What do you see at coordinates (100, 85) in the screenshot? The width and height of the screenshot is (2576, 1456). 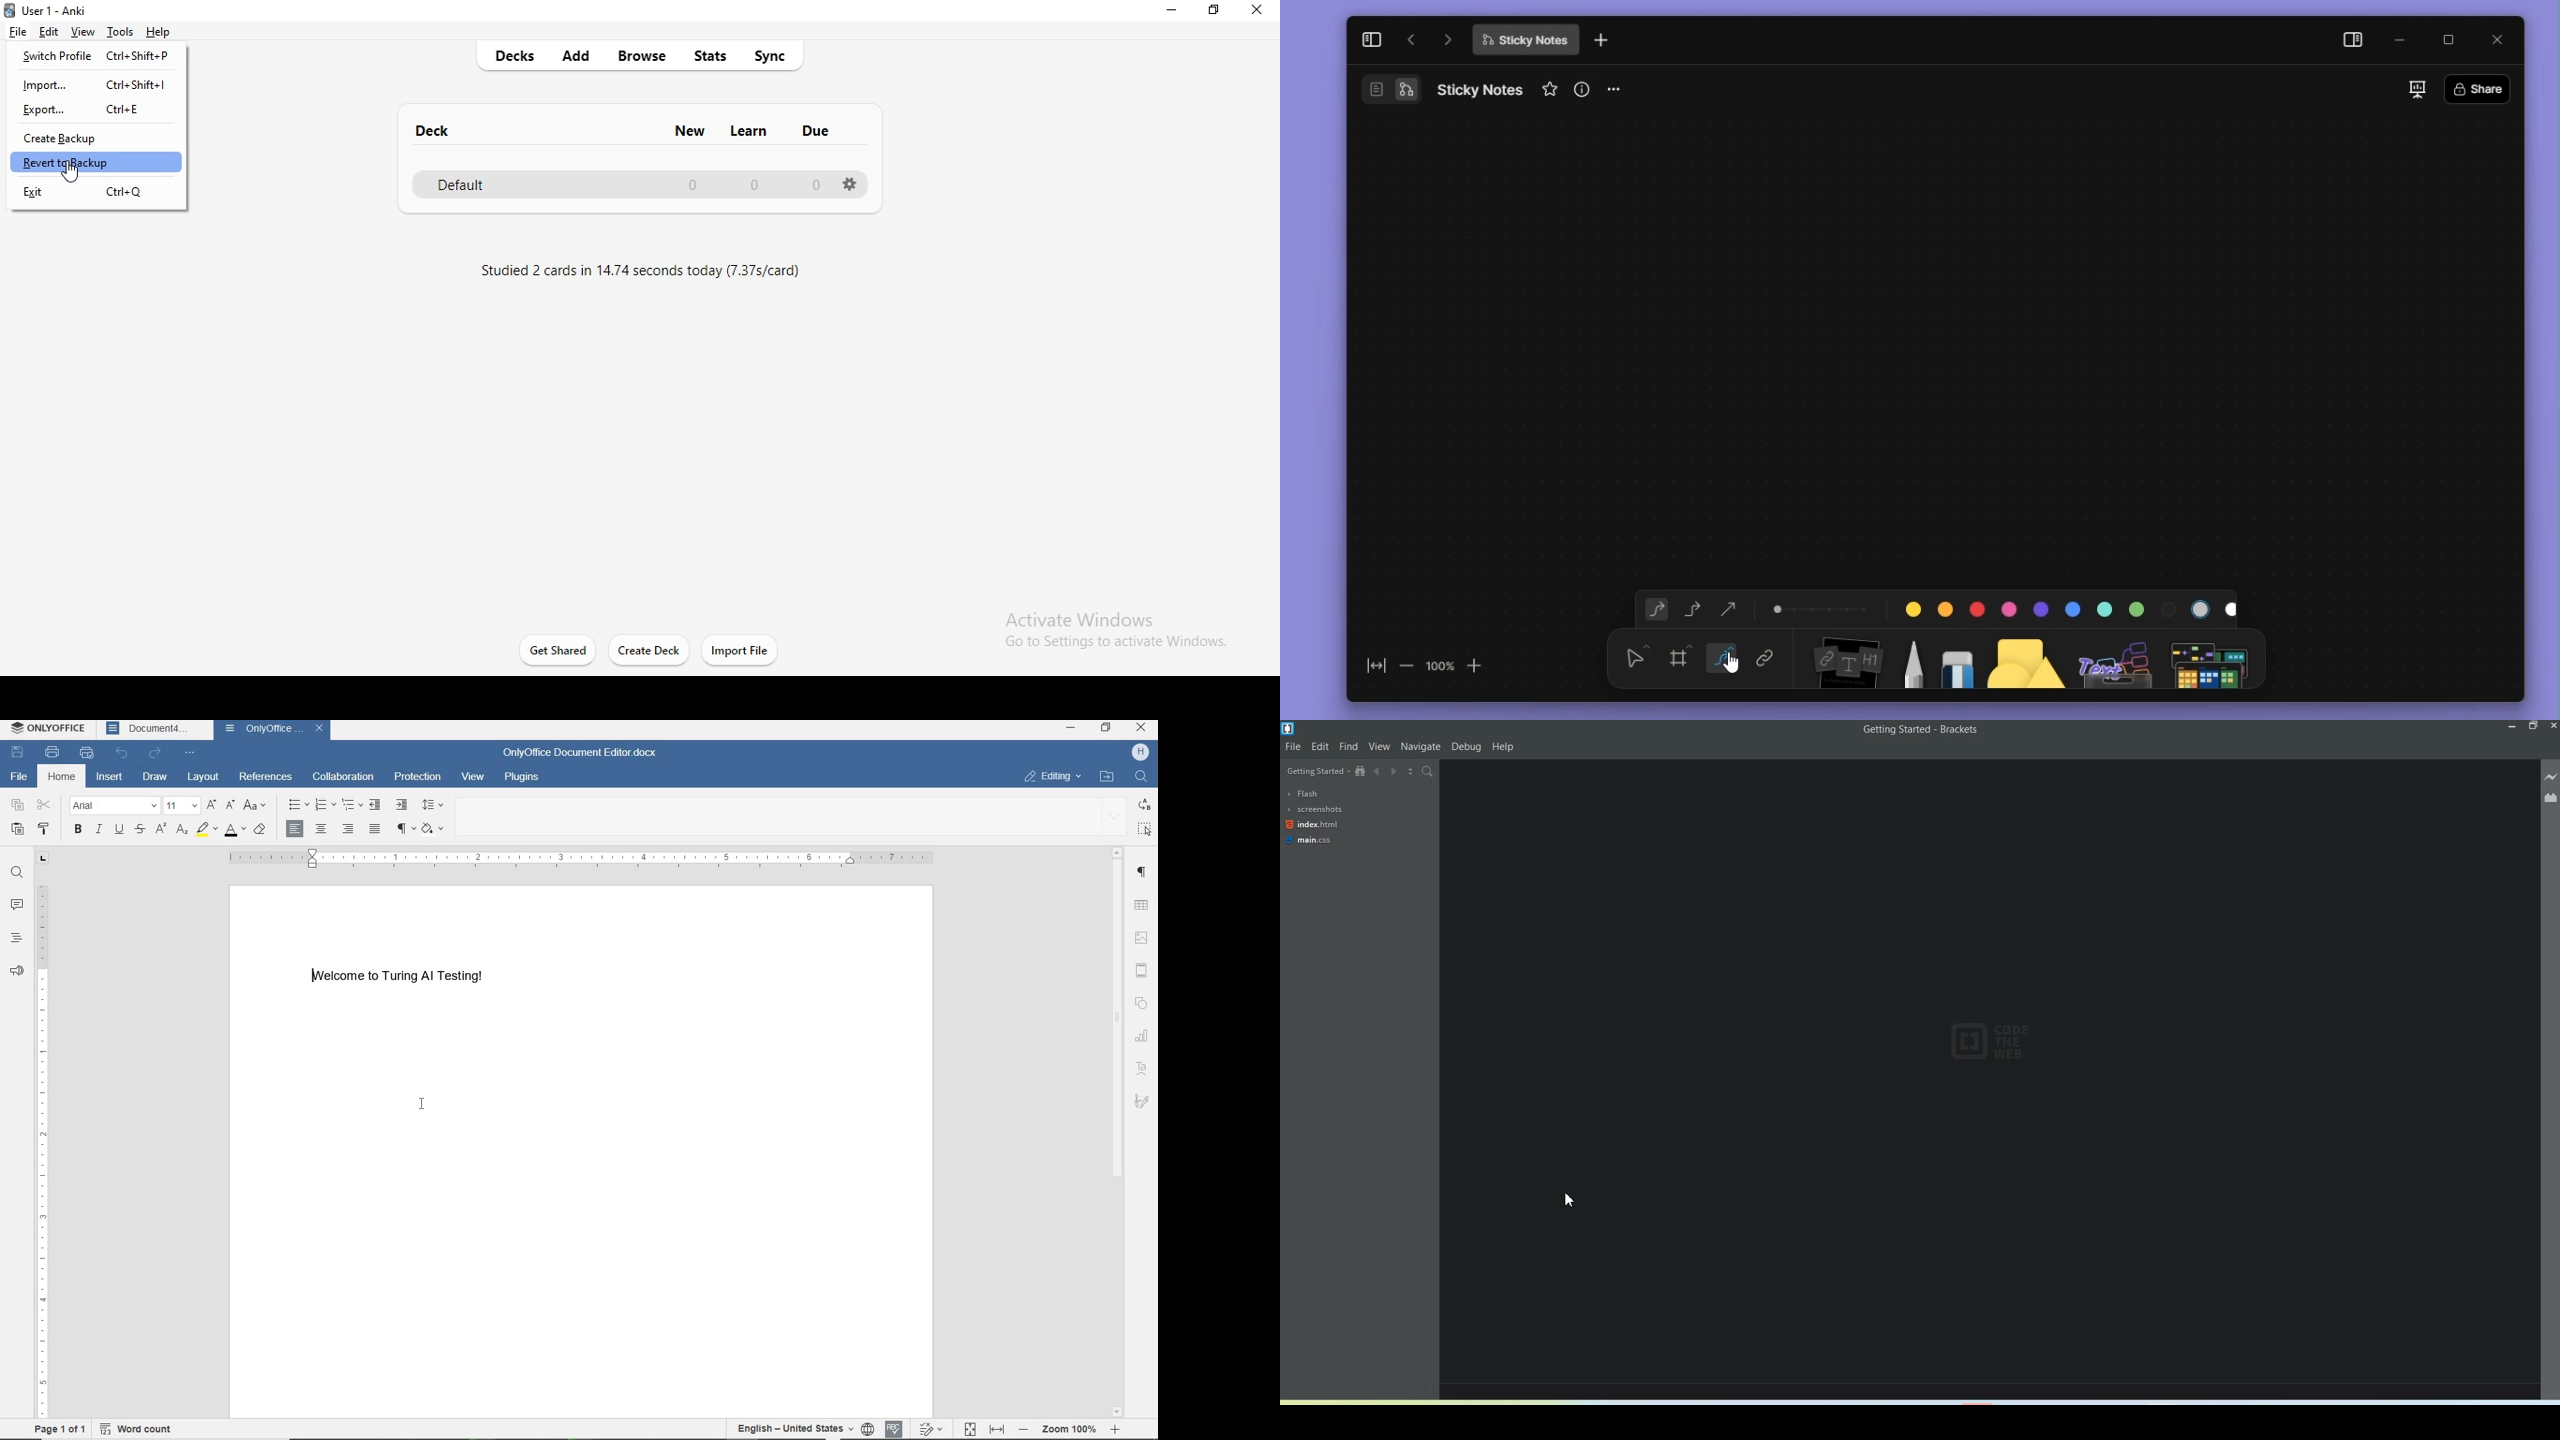 I see `import` at bounding box center [100, 85].